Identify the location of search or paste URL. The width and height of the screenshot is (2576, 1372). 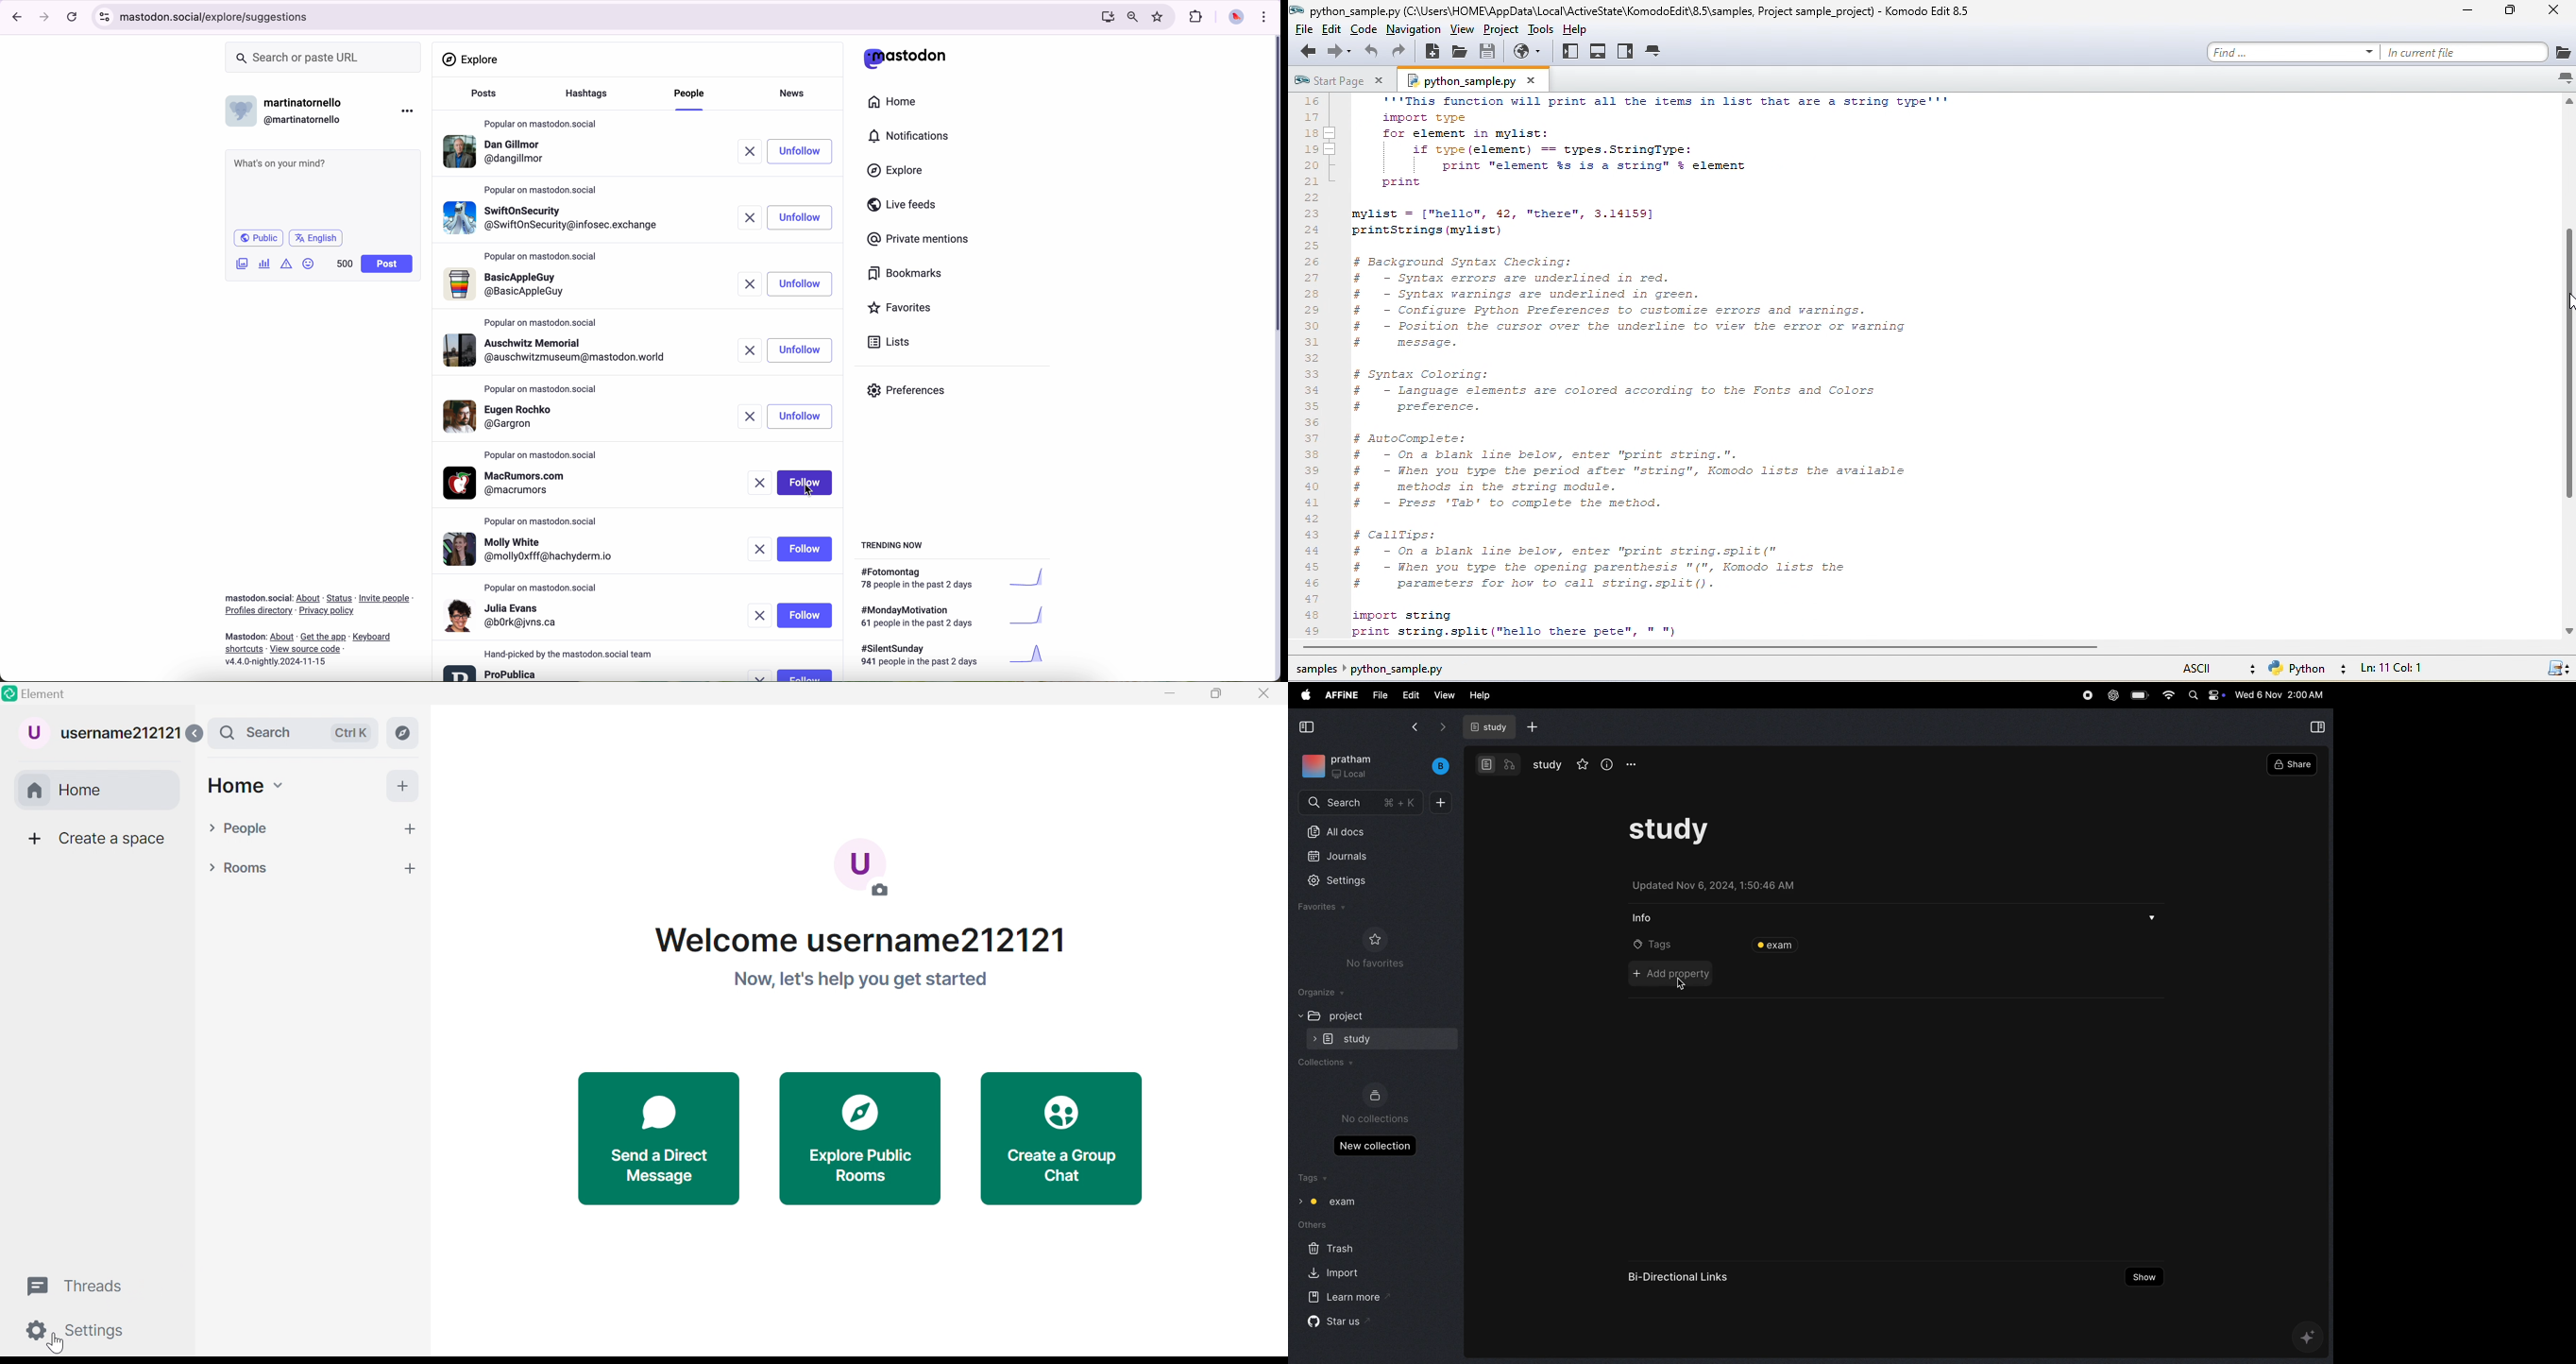
(323, 58).